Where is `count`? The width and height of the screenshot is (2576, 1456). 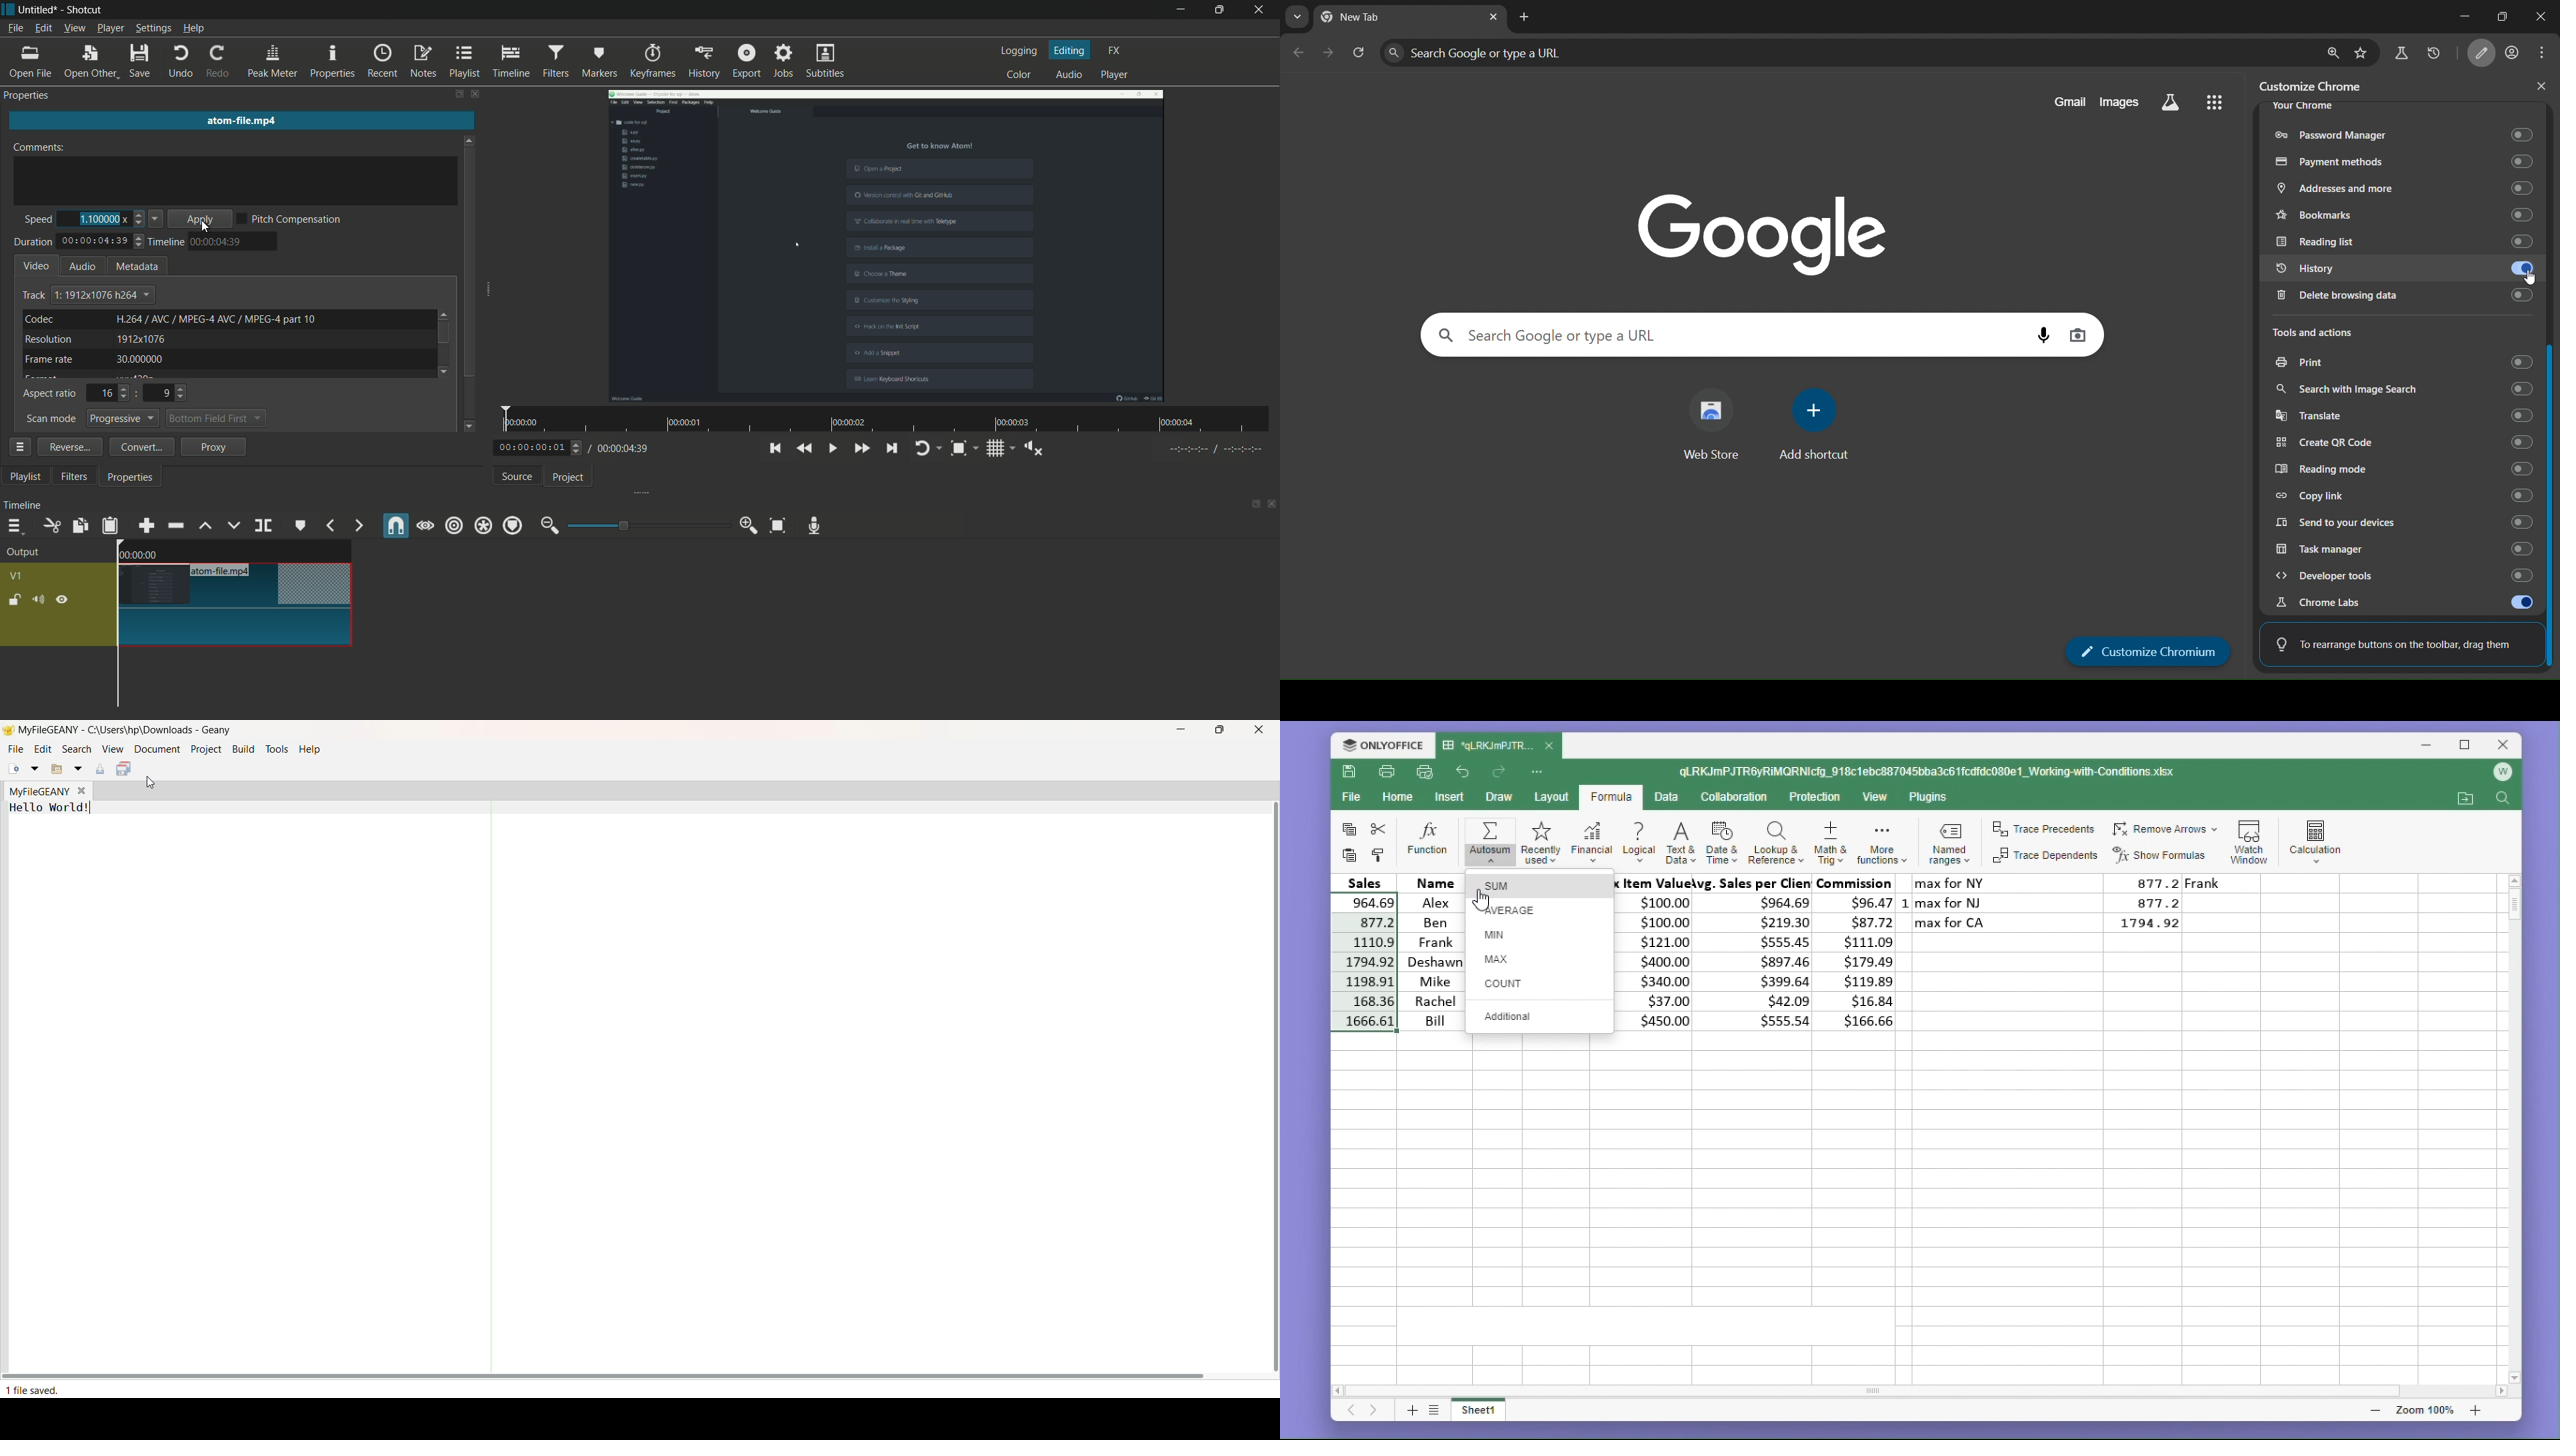
count is located at coordinates (1540, 985).